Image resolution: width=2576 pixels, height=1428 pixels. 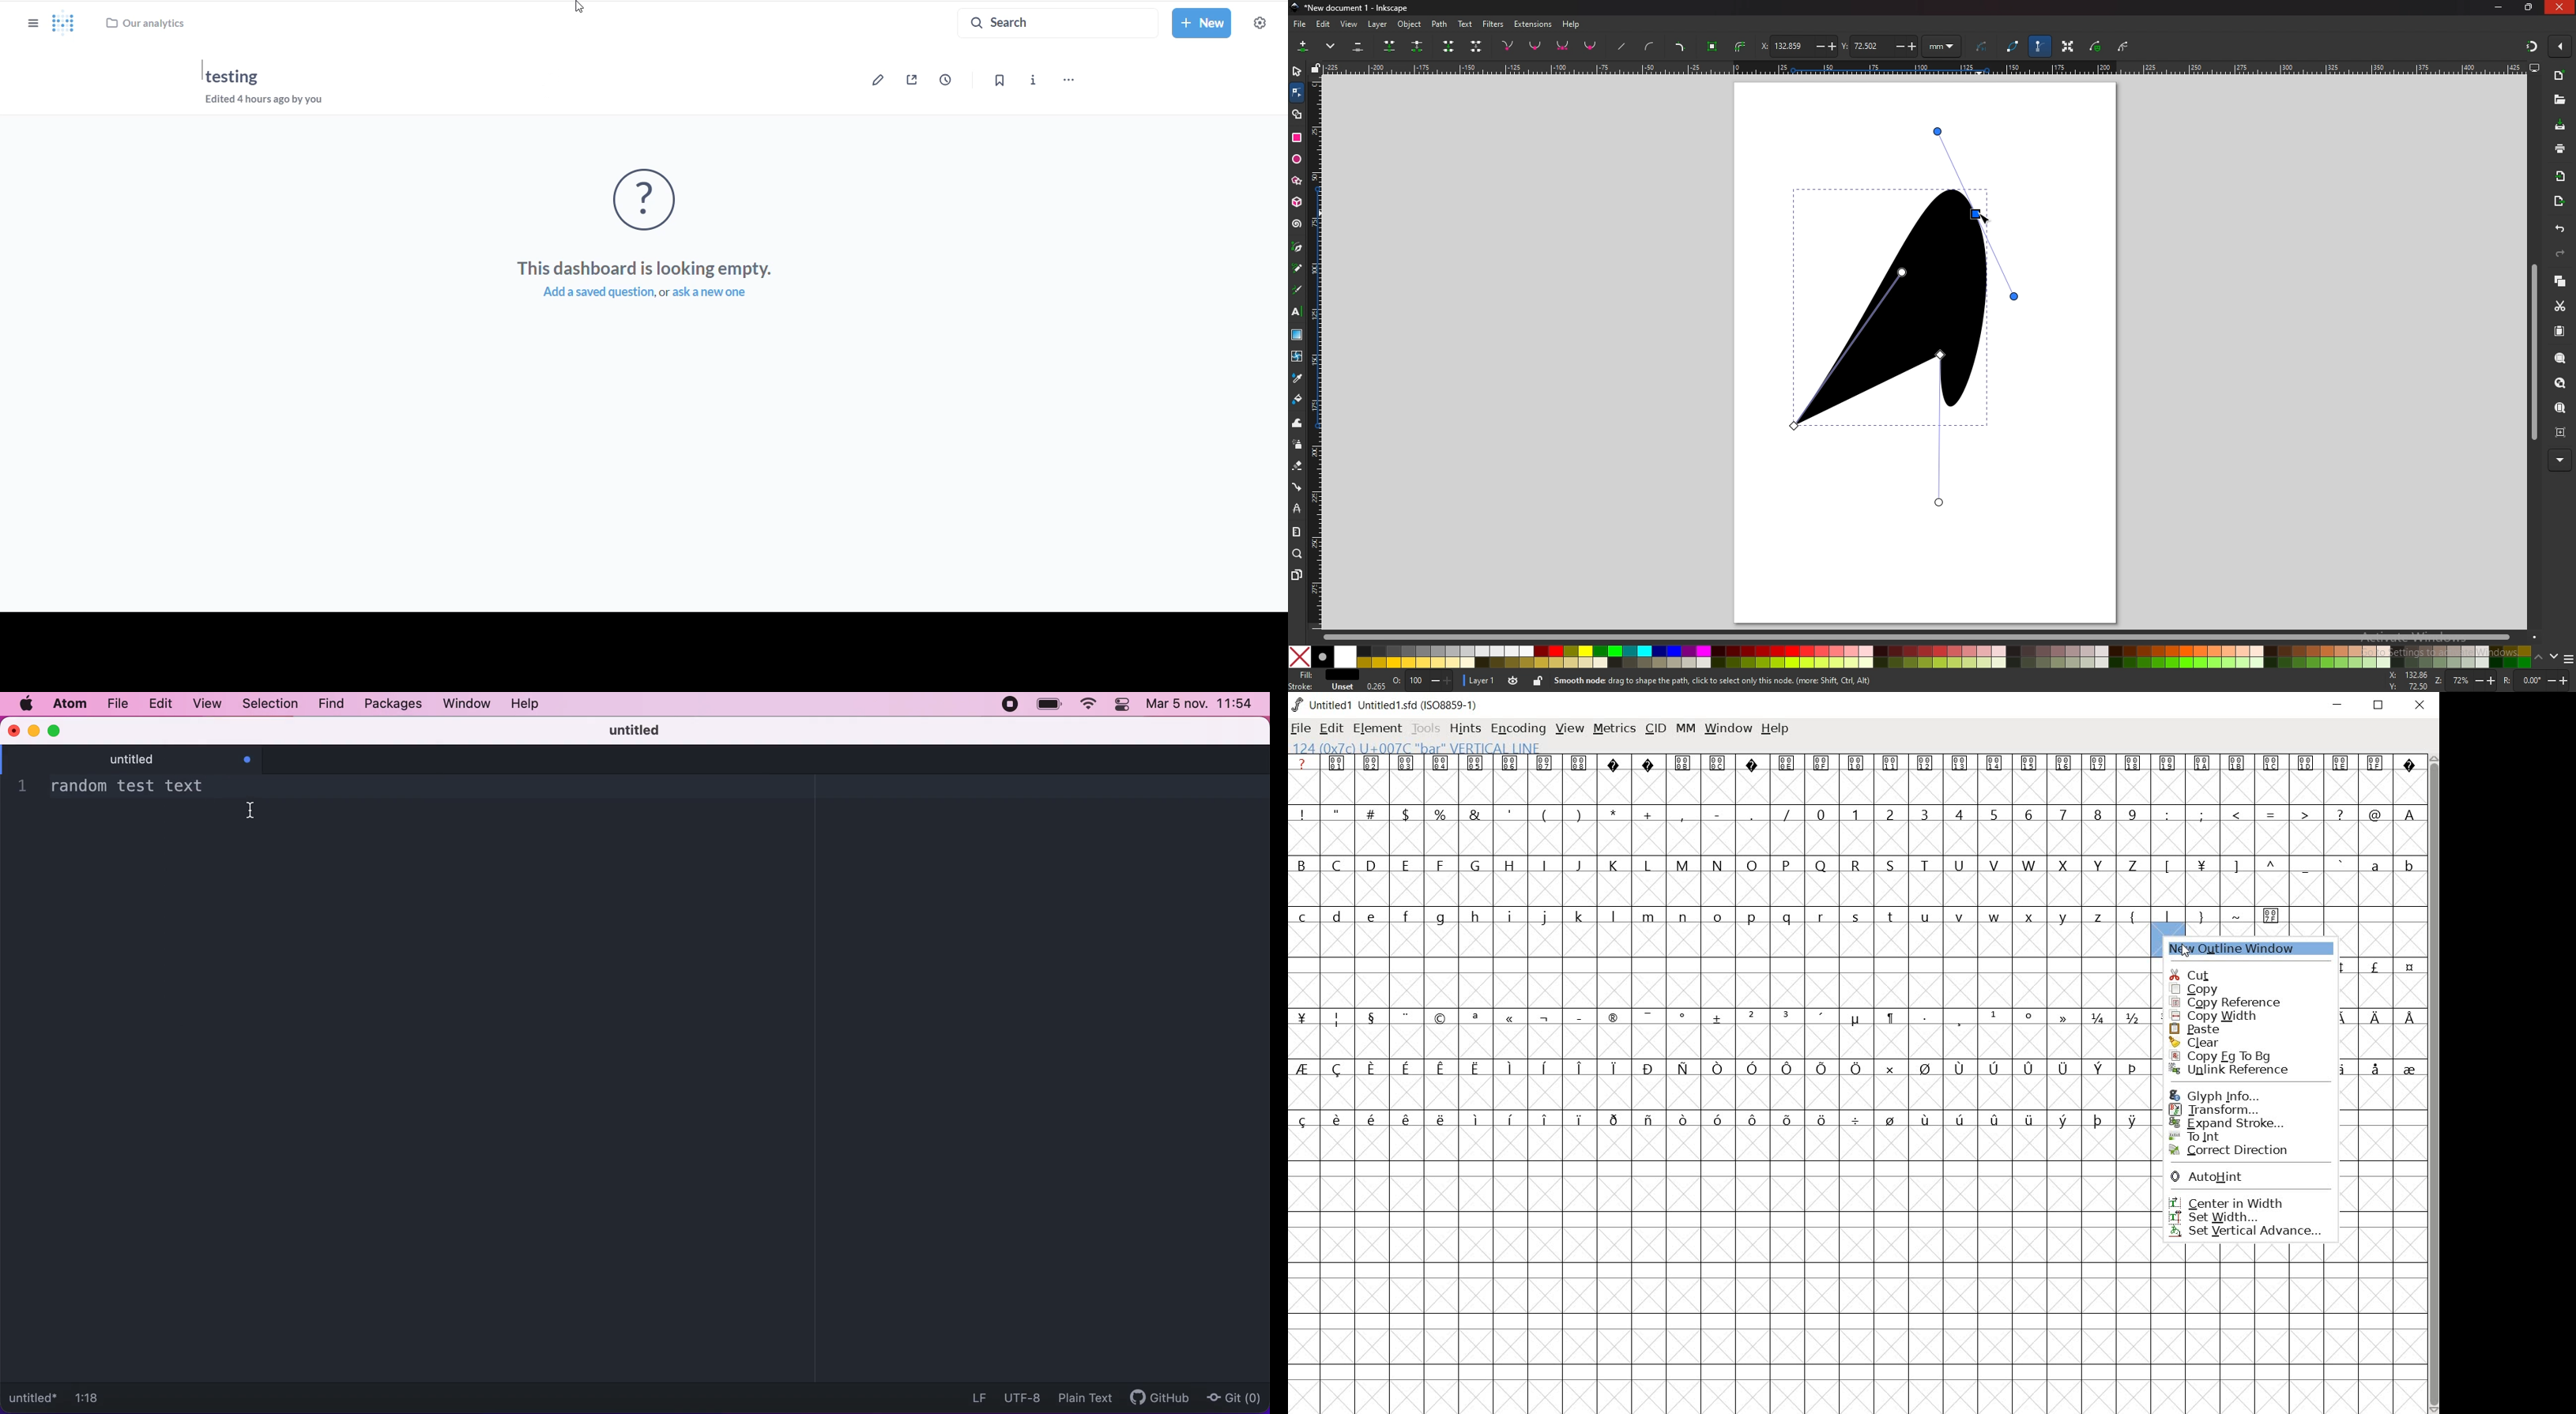 I want to click on delete selected nodes, so click(x=1358, y=46).